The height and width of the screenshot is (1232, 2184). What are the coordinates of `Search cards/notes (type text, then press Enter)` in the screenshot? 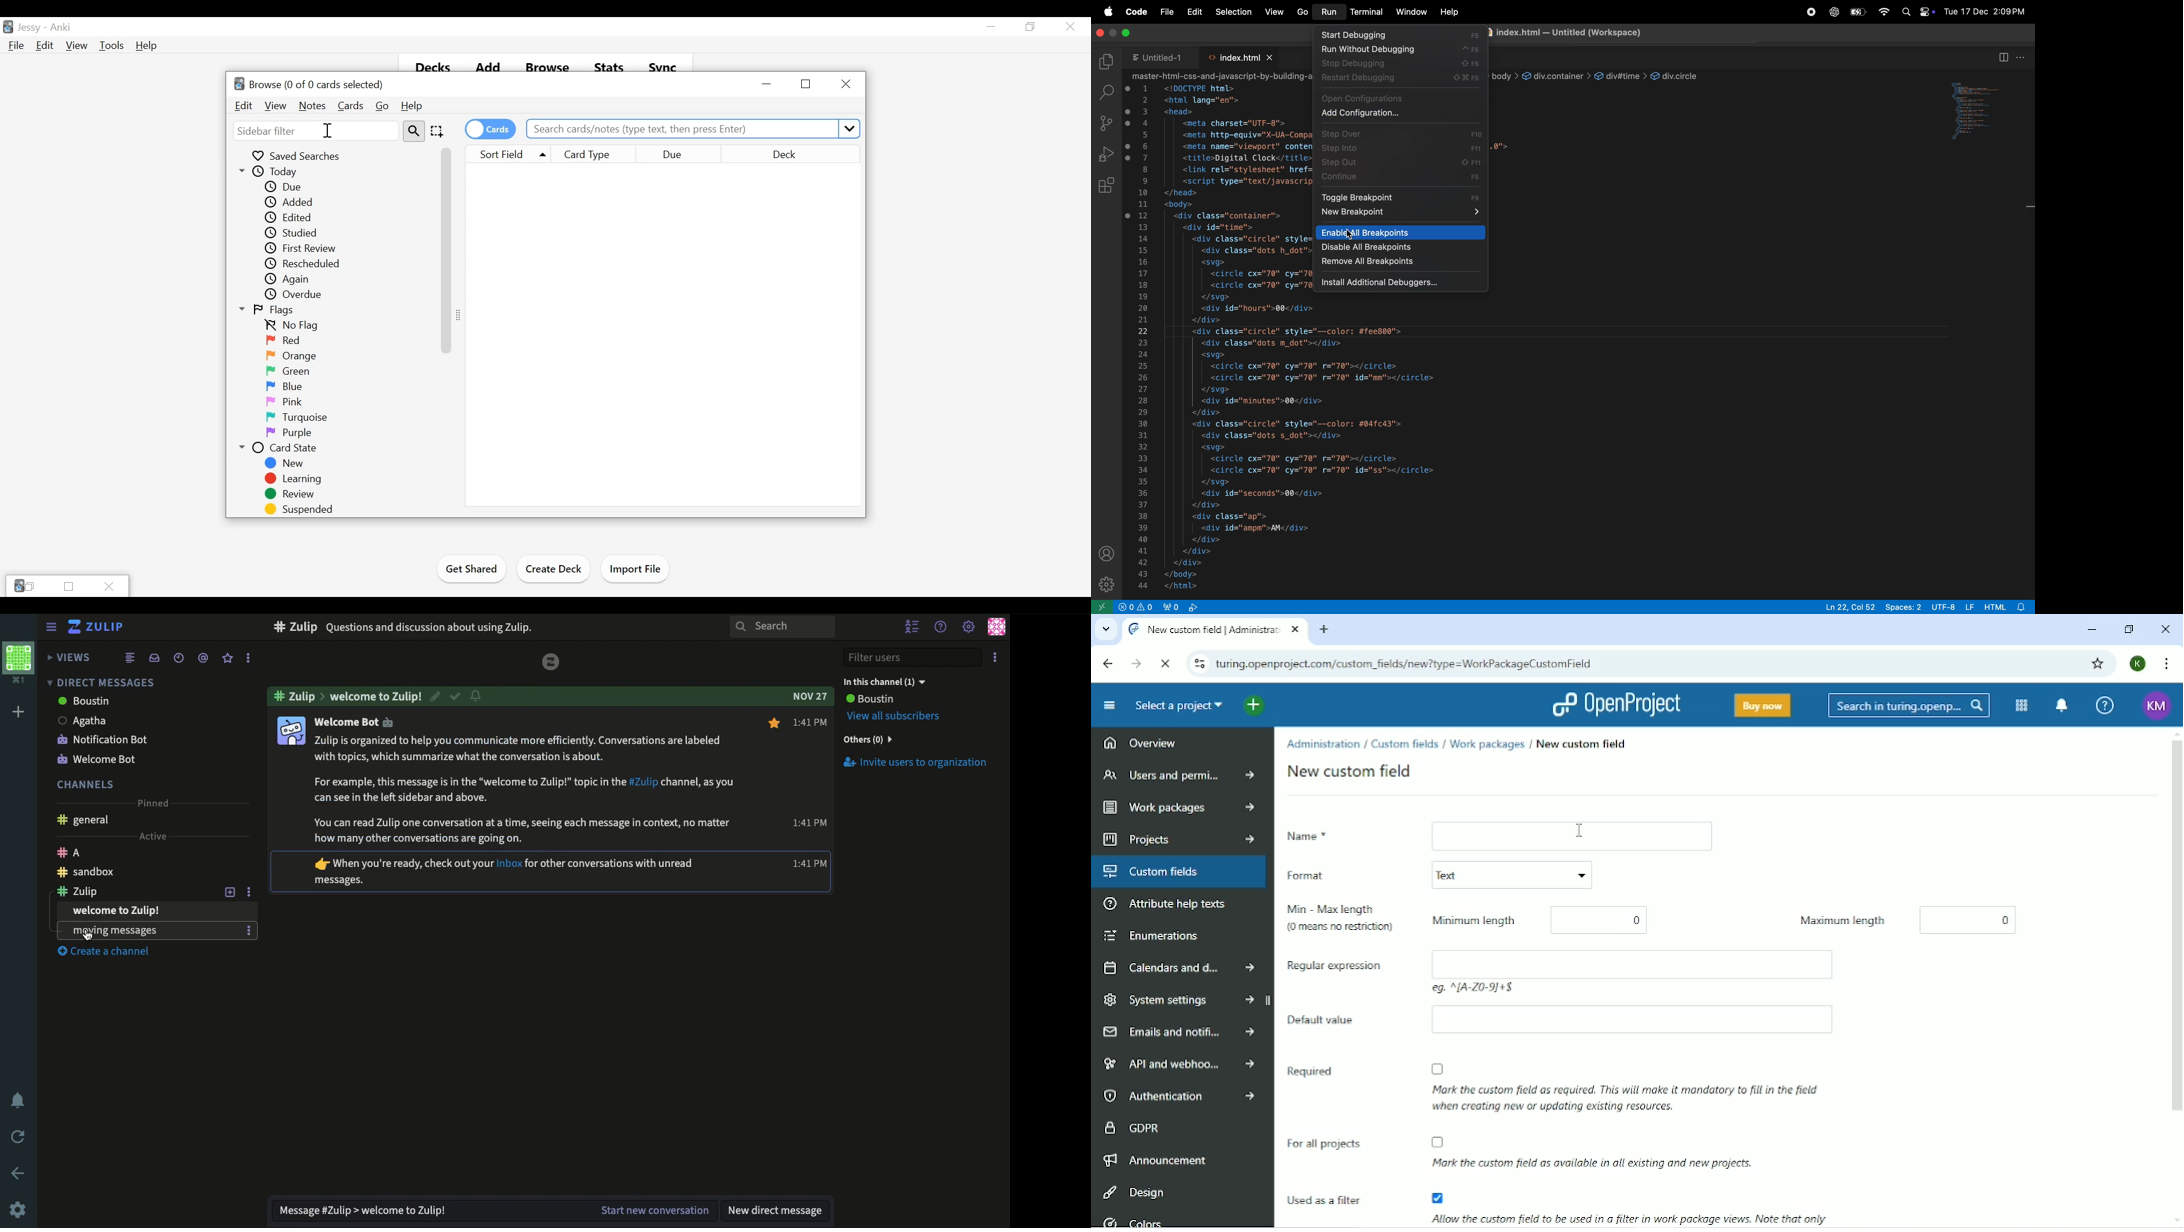 It's located at (693, 128).